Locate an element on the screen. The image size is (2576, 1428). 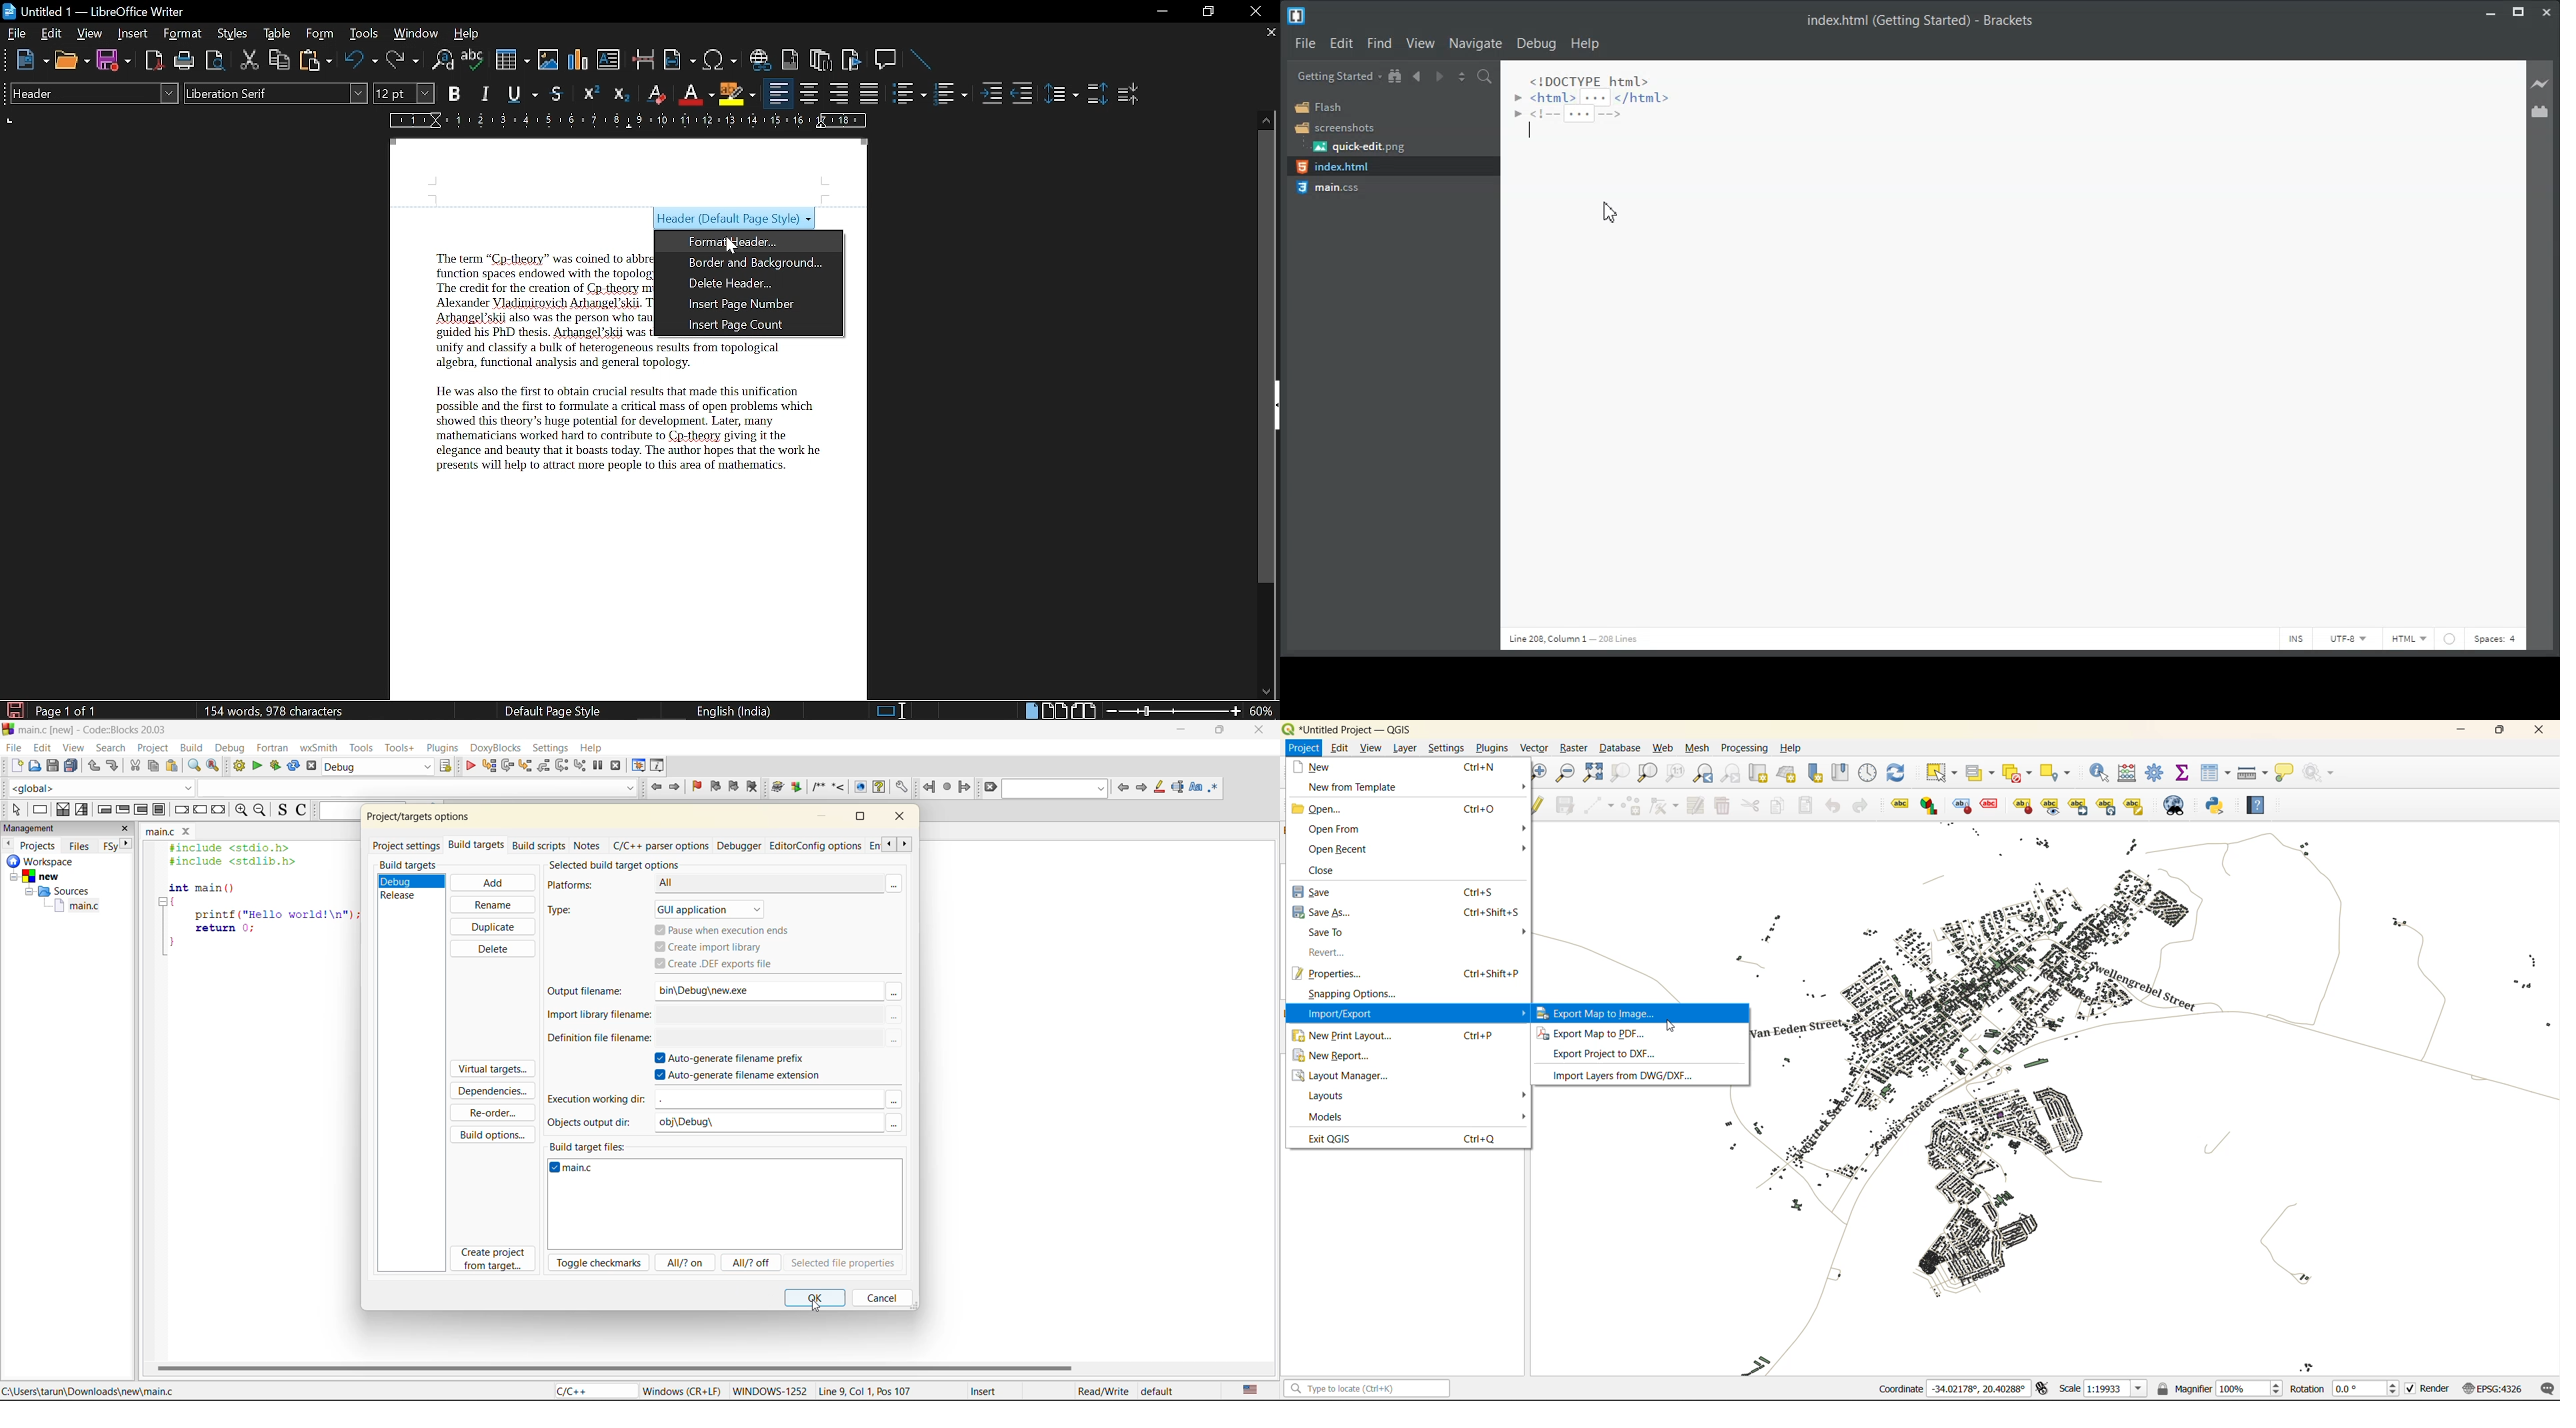
step into is located at coordinates (526, 766).